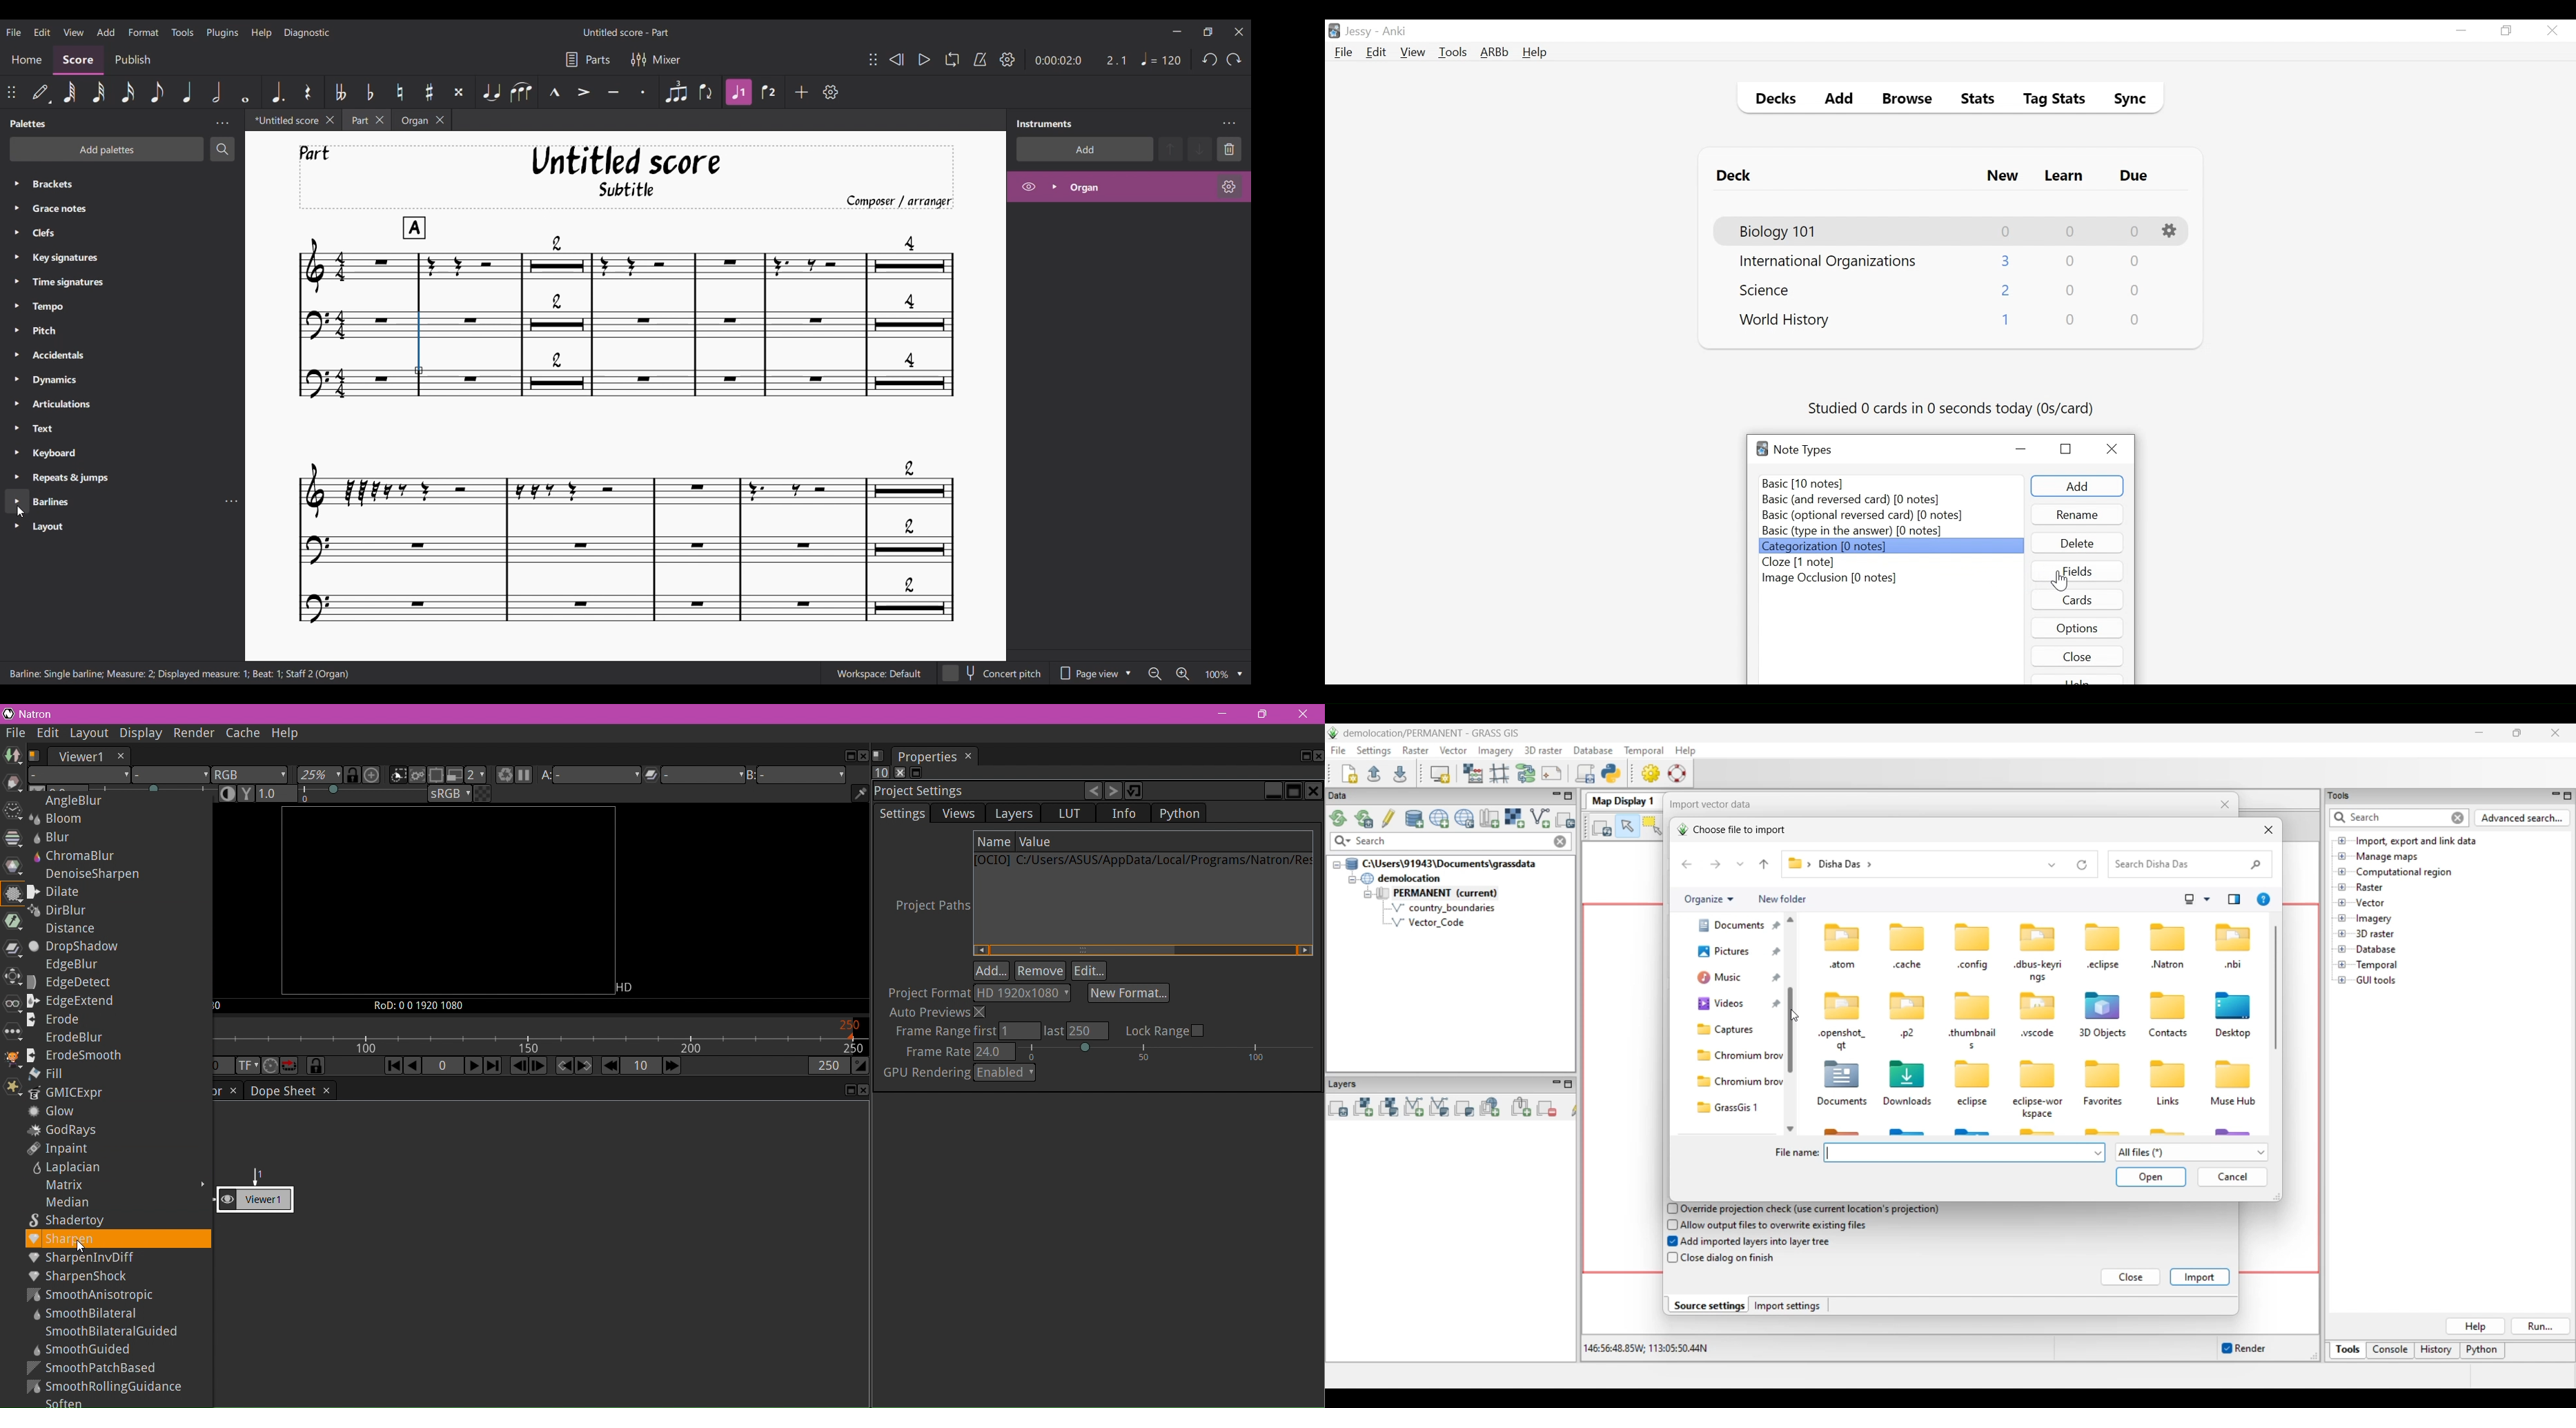  What do you see at coordinates (41, 93) in the screenshot?
I see `Default` at bounding box center [41, 93].